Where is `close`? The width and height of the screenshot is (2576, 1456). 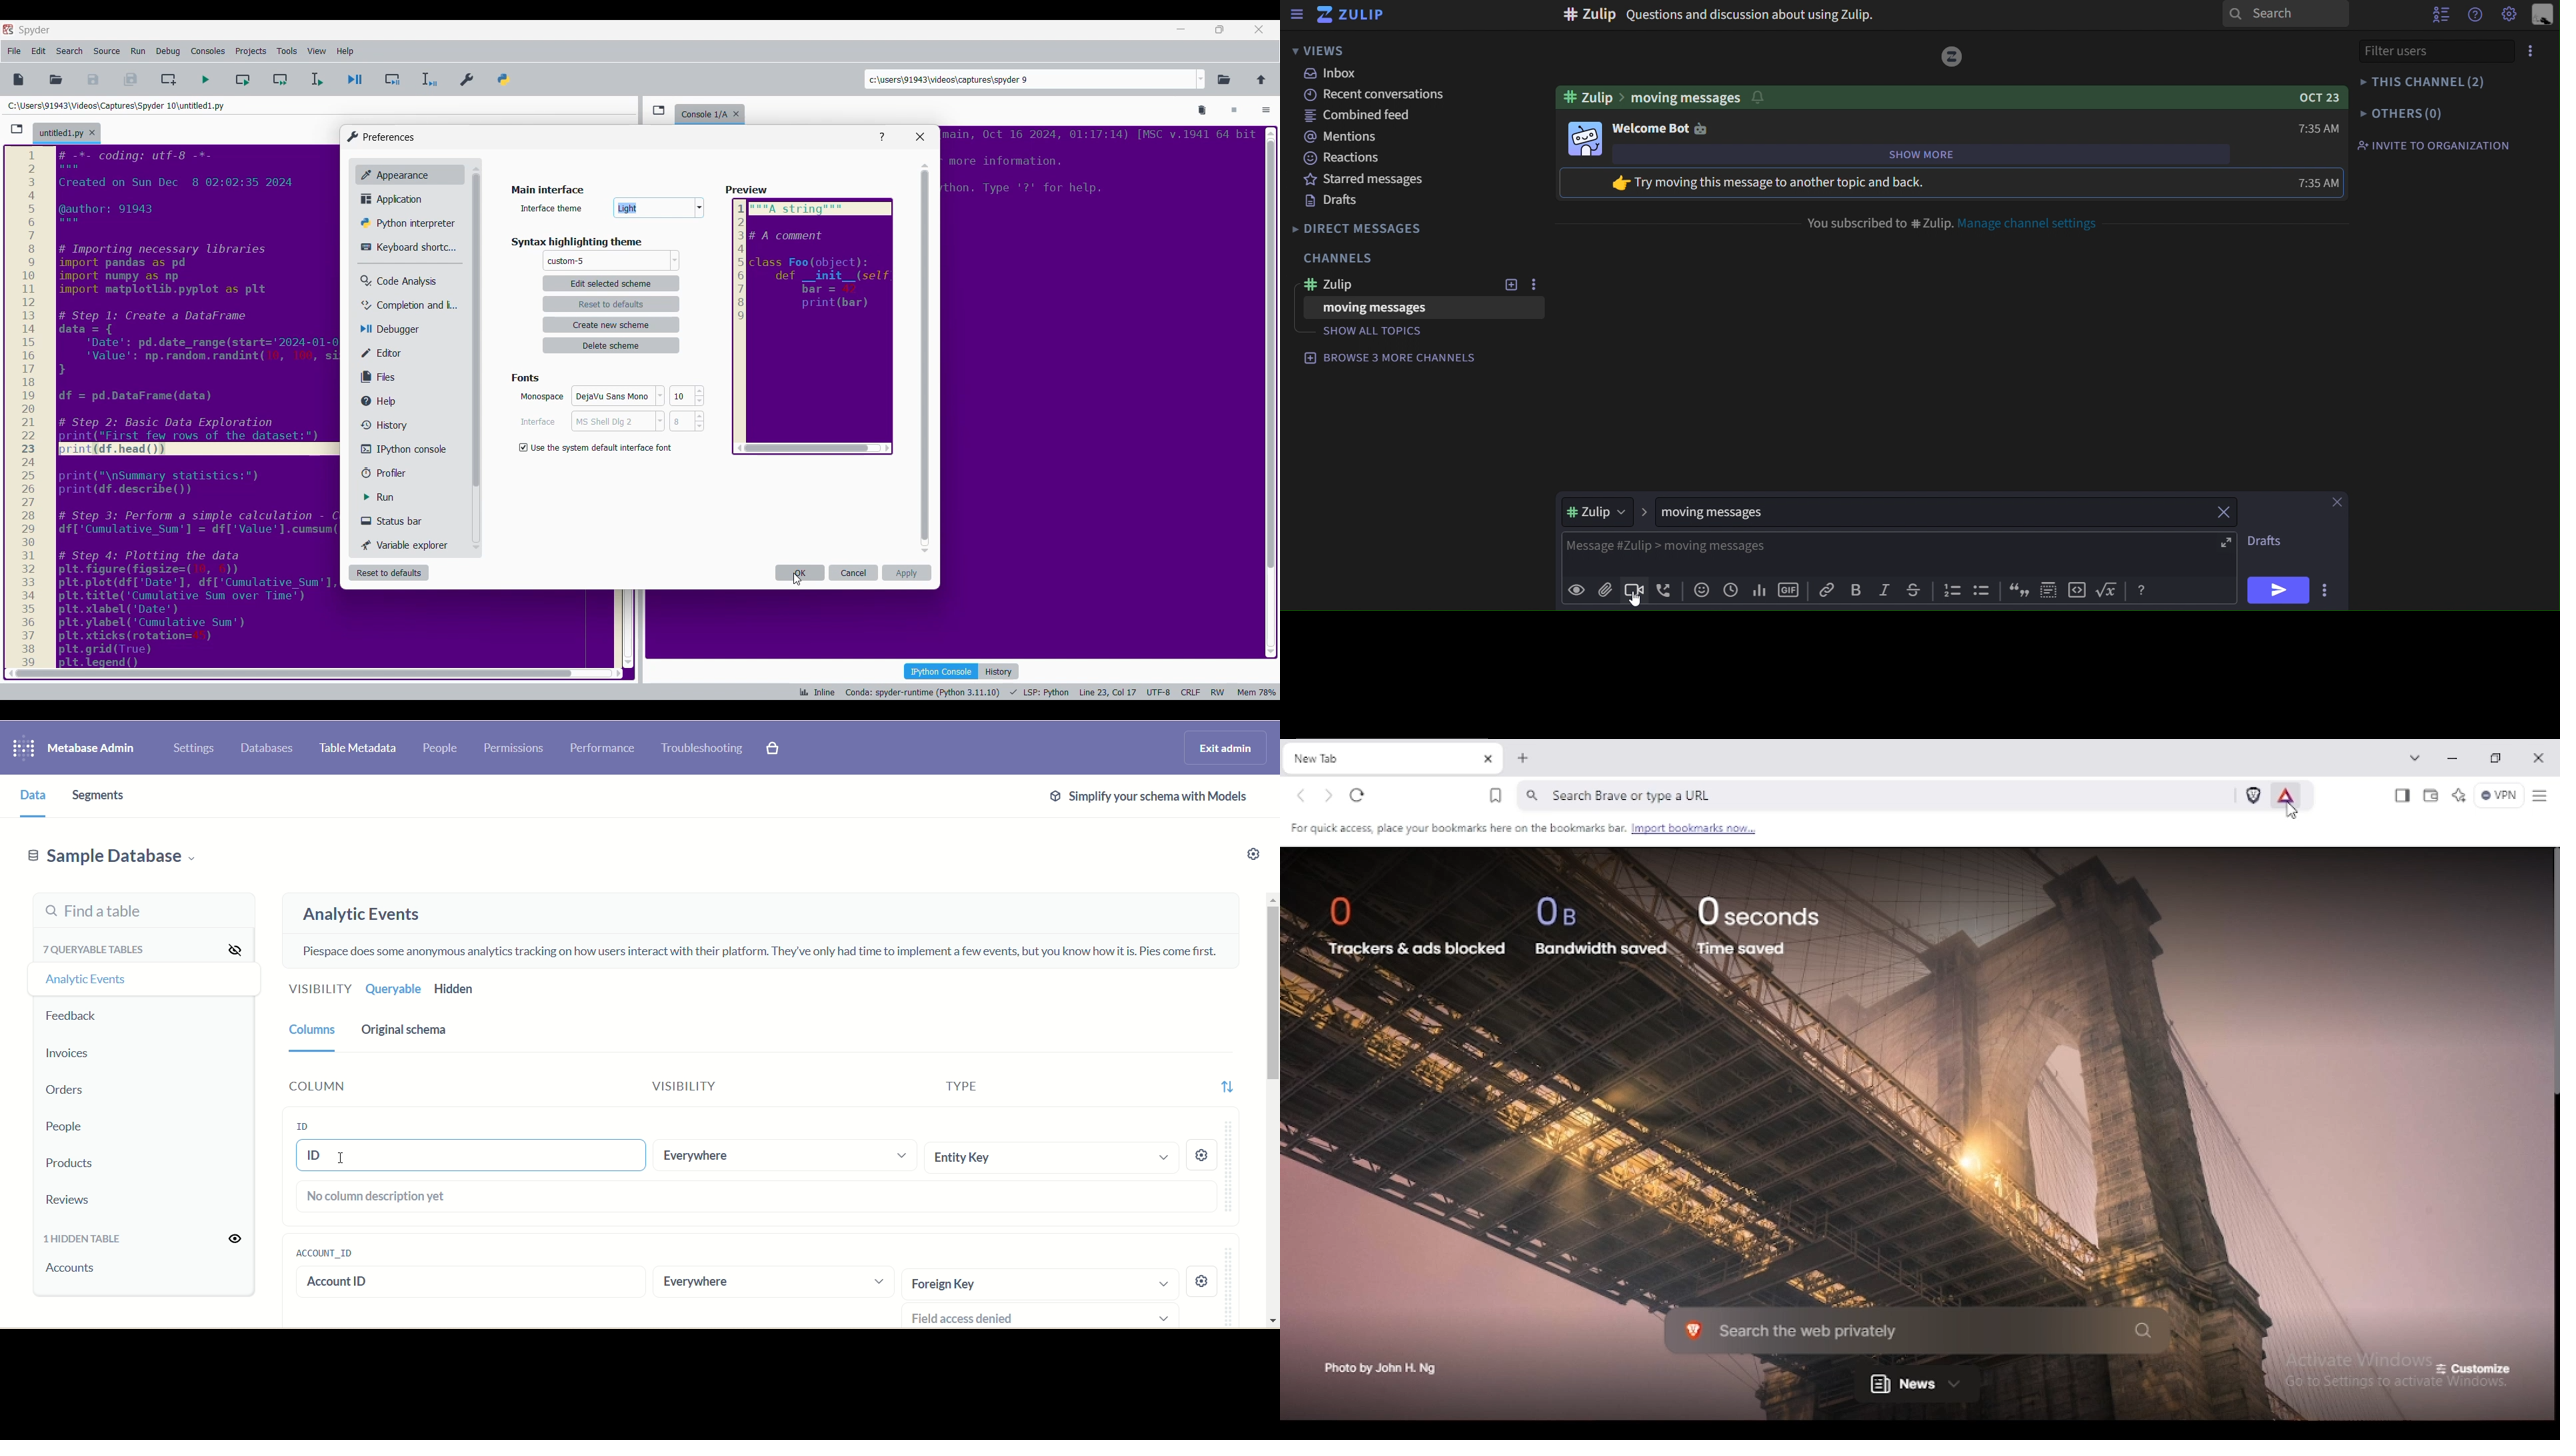
close is located at coordinates (2340, 502).